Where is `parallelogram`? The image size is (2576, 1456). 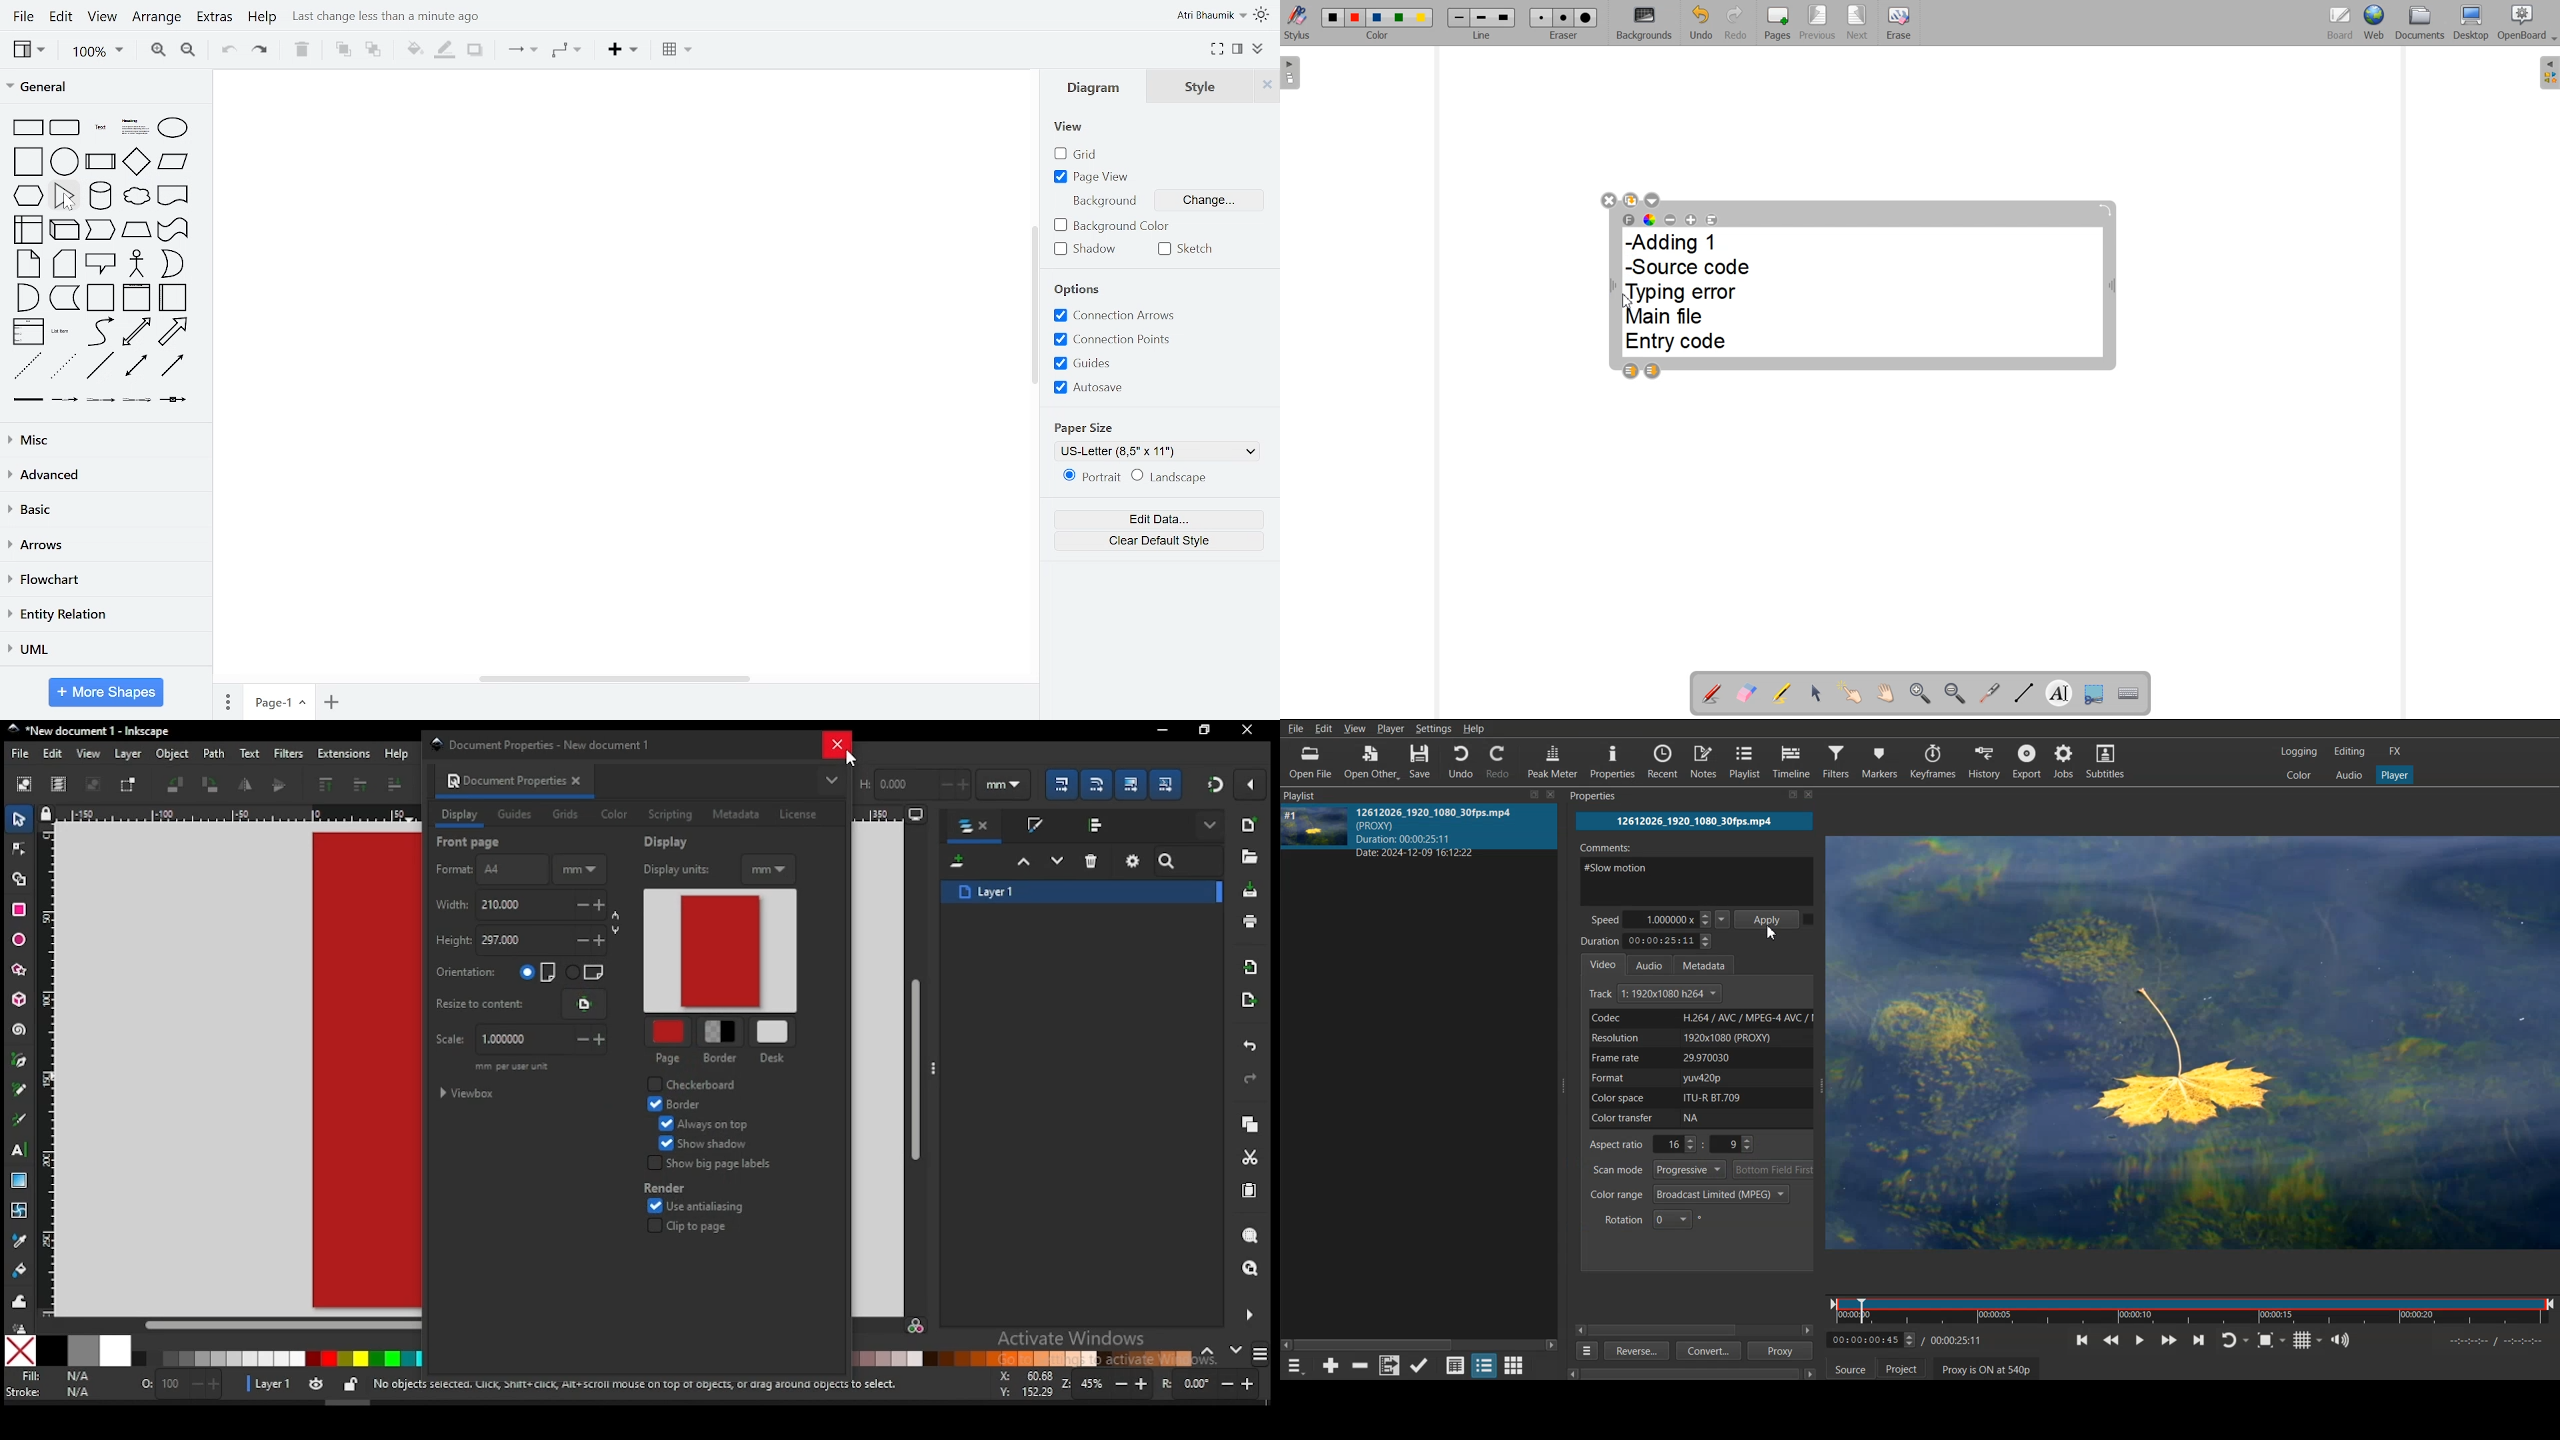 parallelogram is located at coordinates (173, 162).